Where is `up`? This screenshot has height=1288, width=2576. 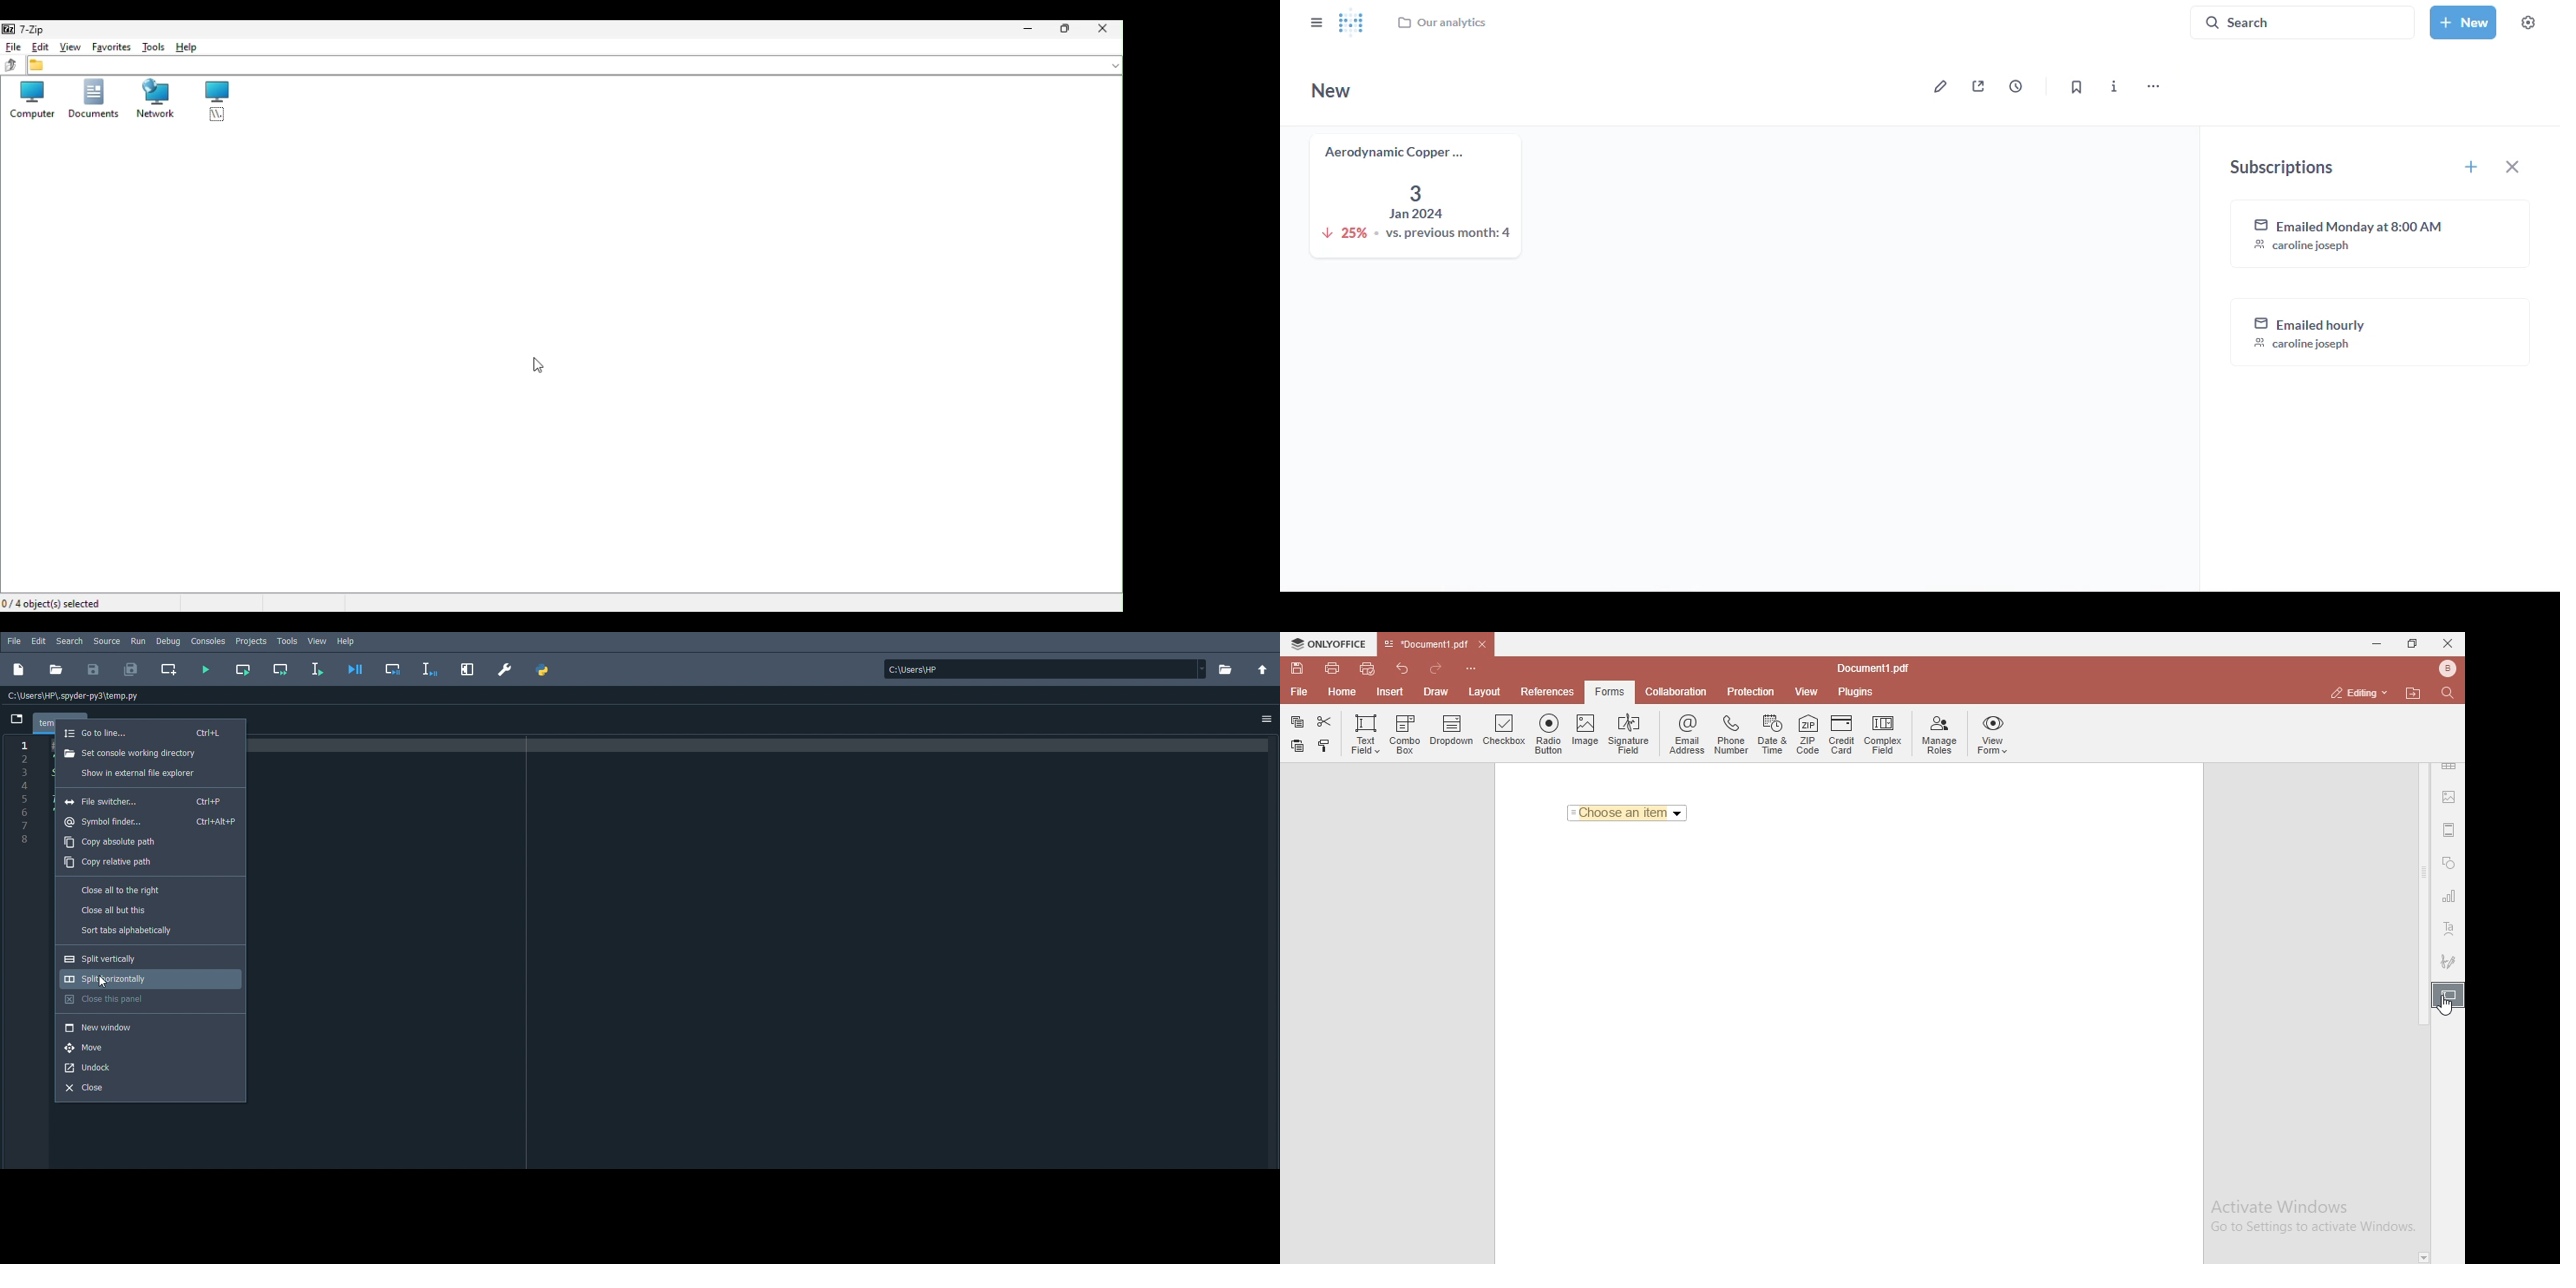
up is located at coordinates (11, 64).